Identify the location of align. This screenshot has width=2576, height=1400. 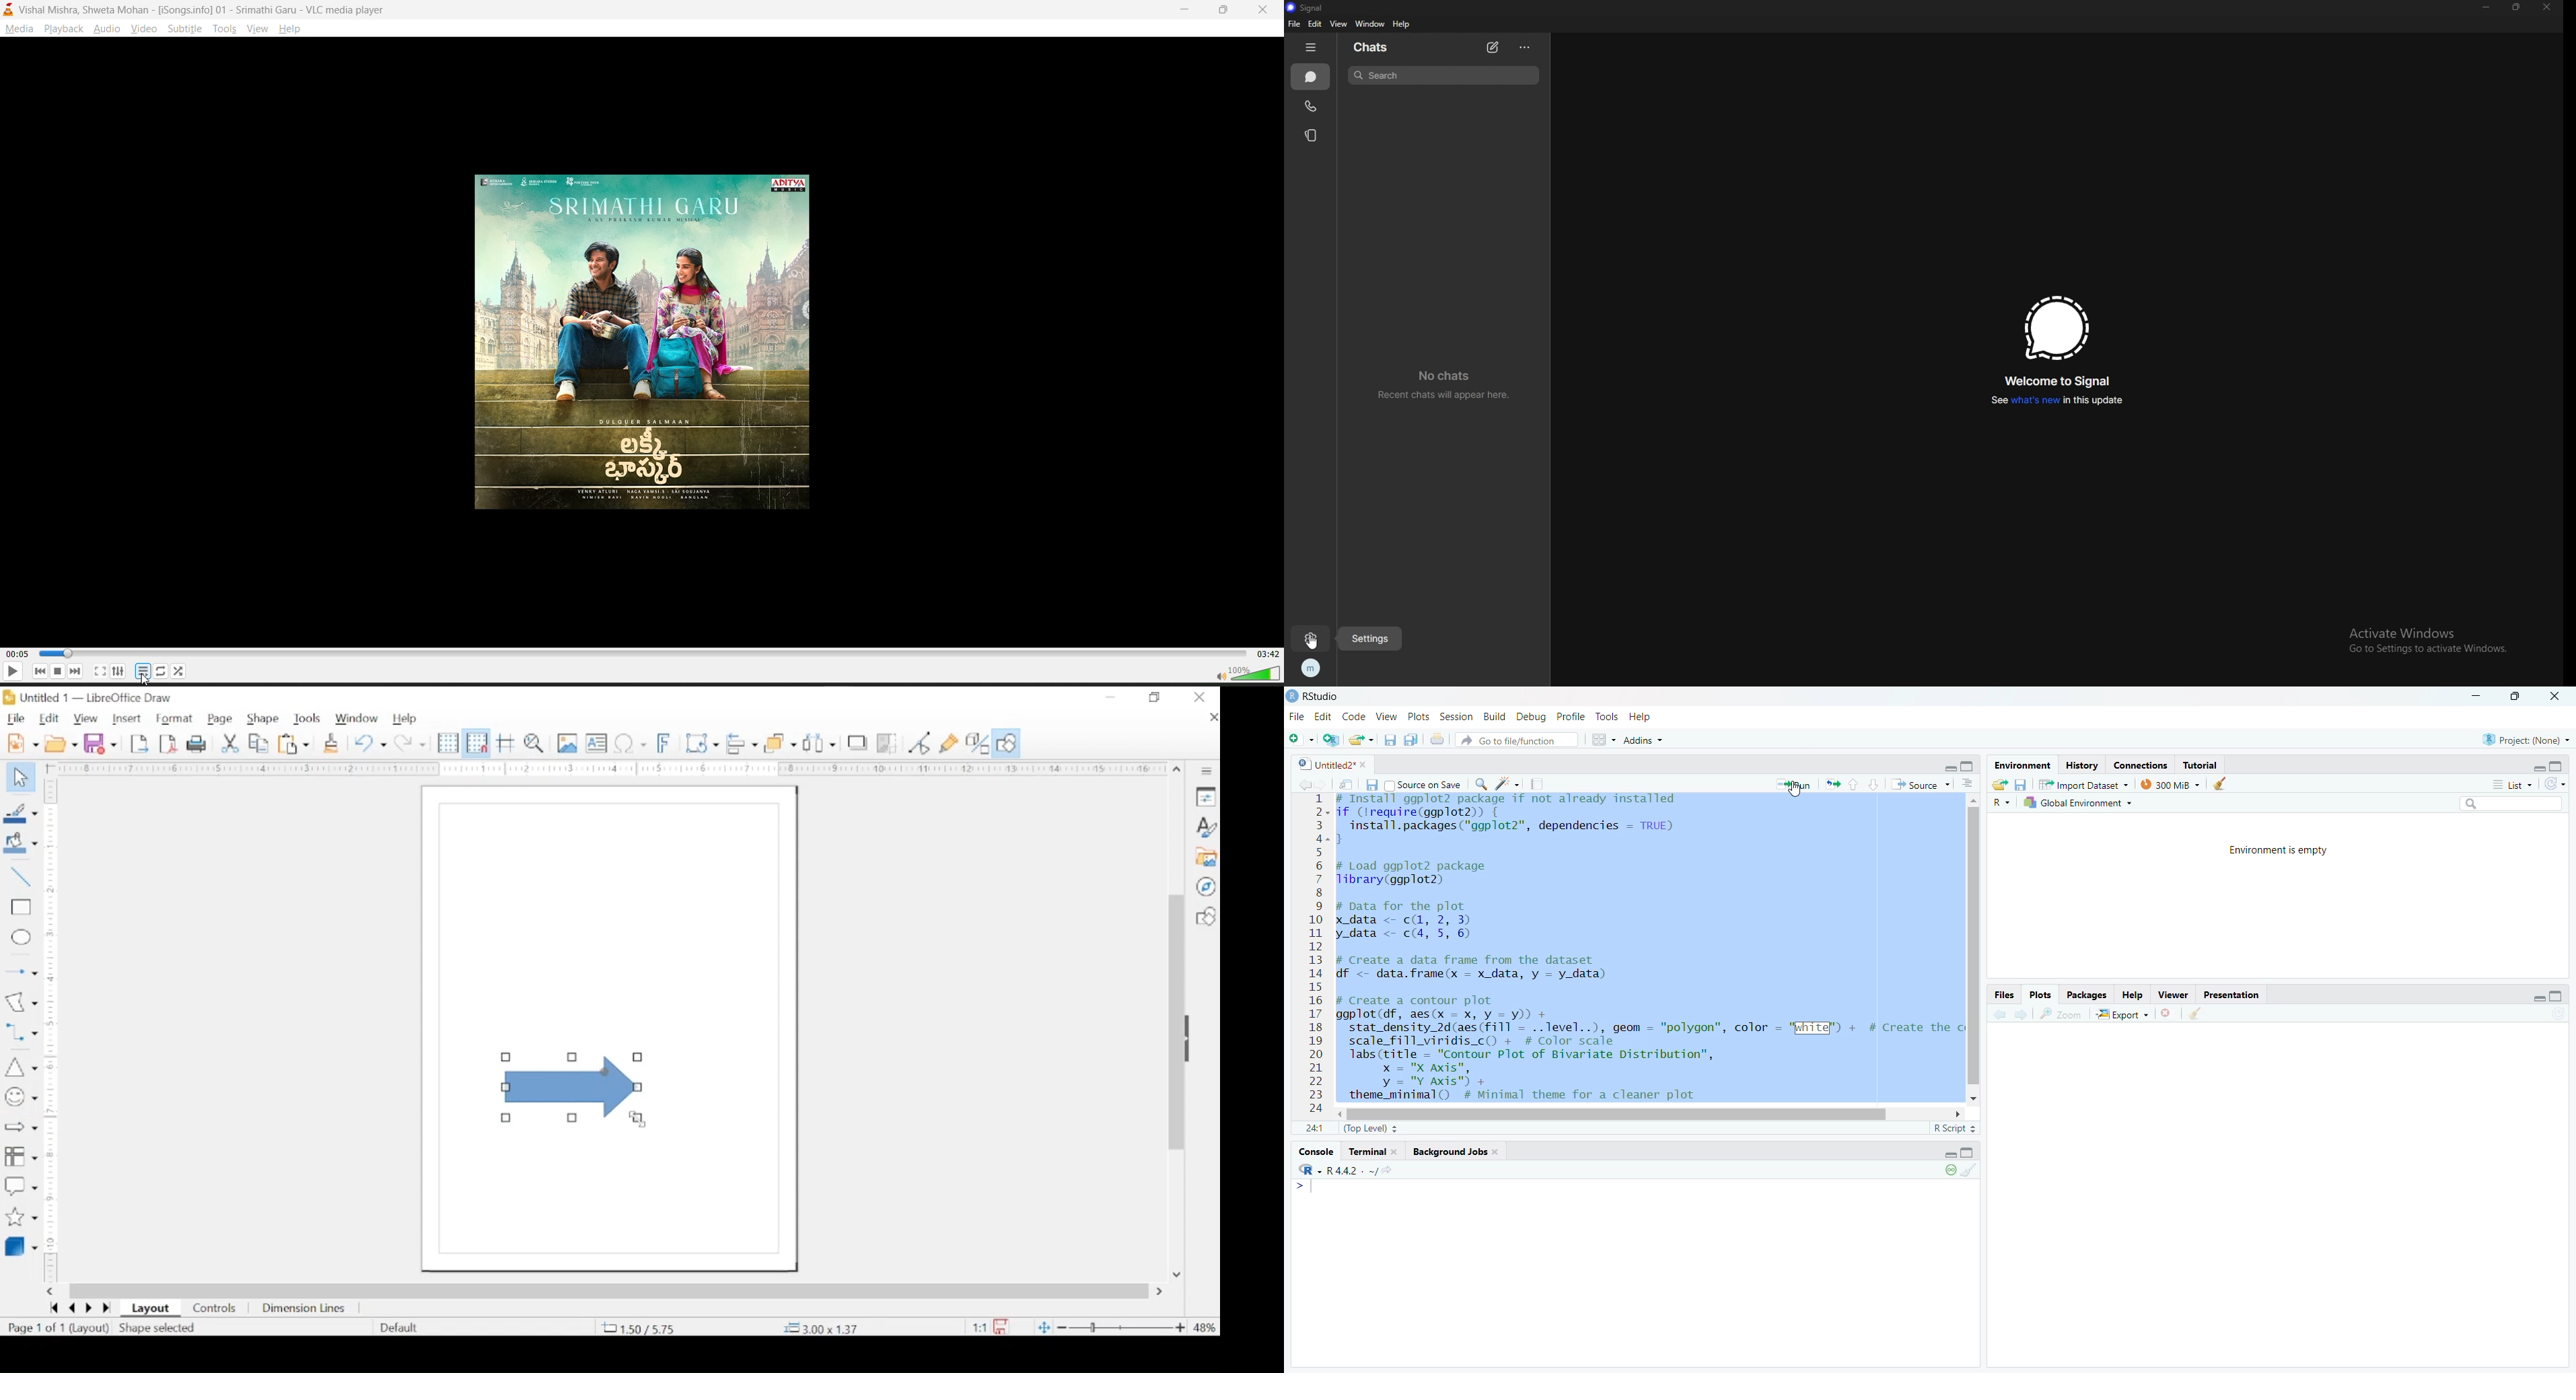
(742, 742).